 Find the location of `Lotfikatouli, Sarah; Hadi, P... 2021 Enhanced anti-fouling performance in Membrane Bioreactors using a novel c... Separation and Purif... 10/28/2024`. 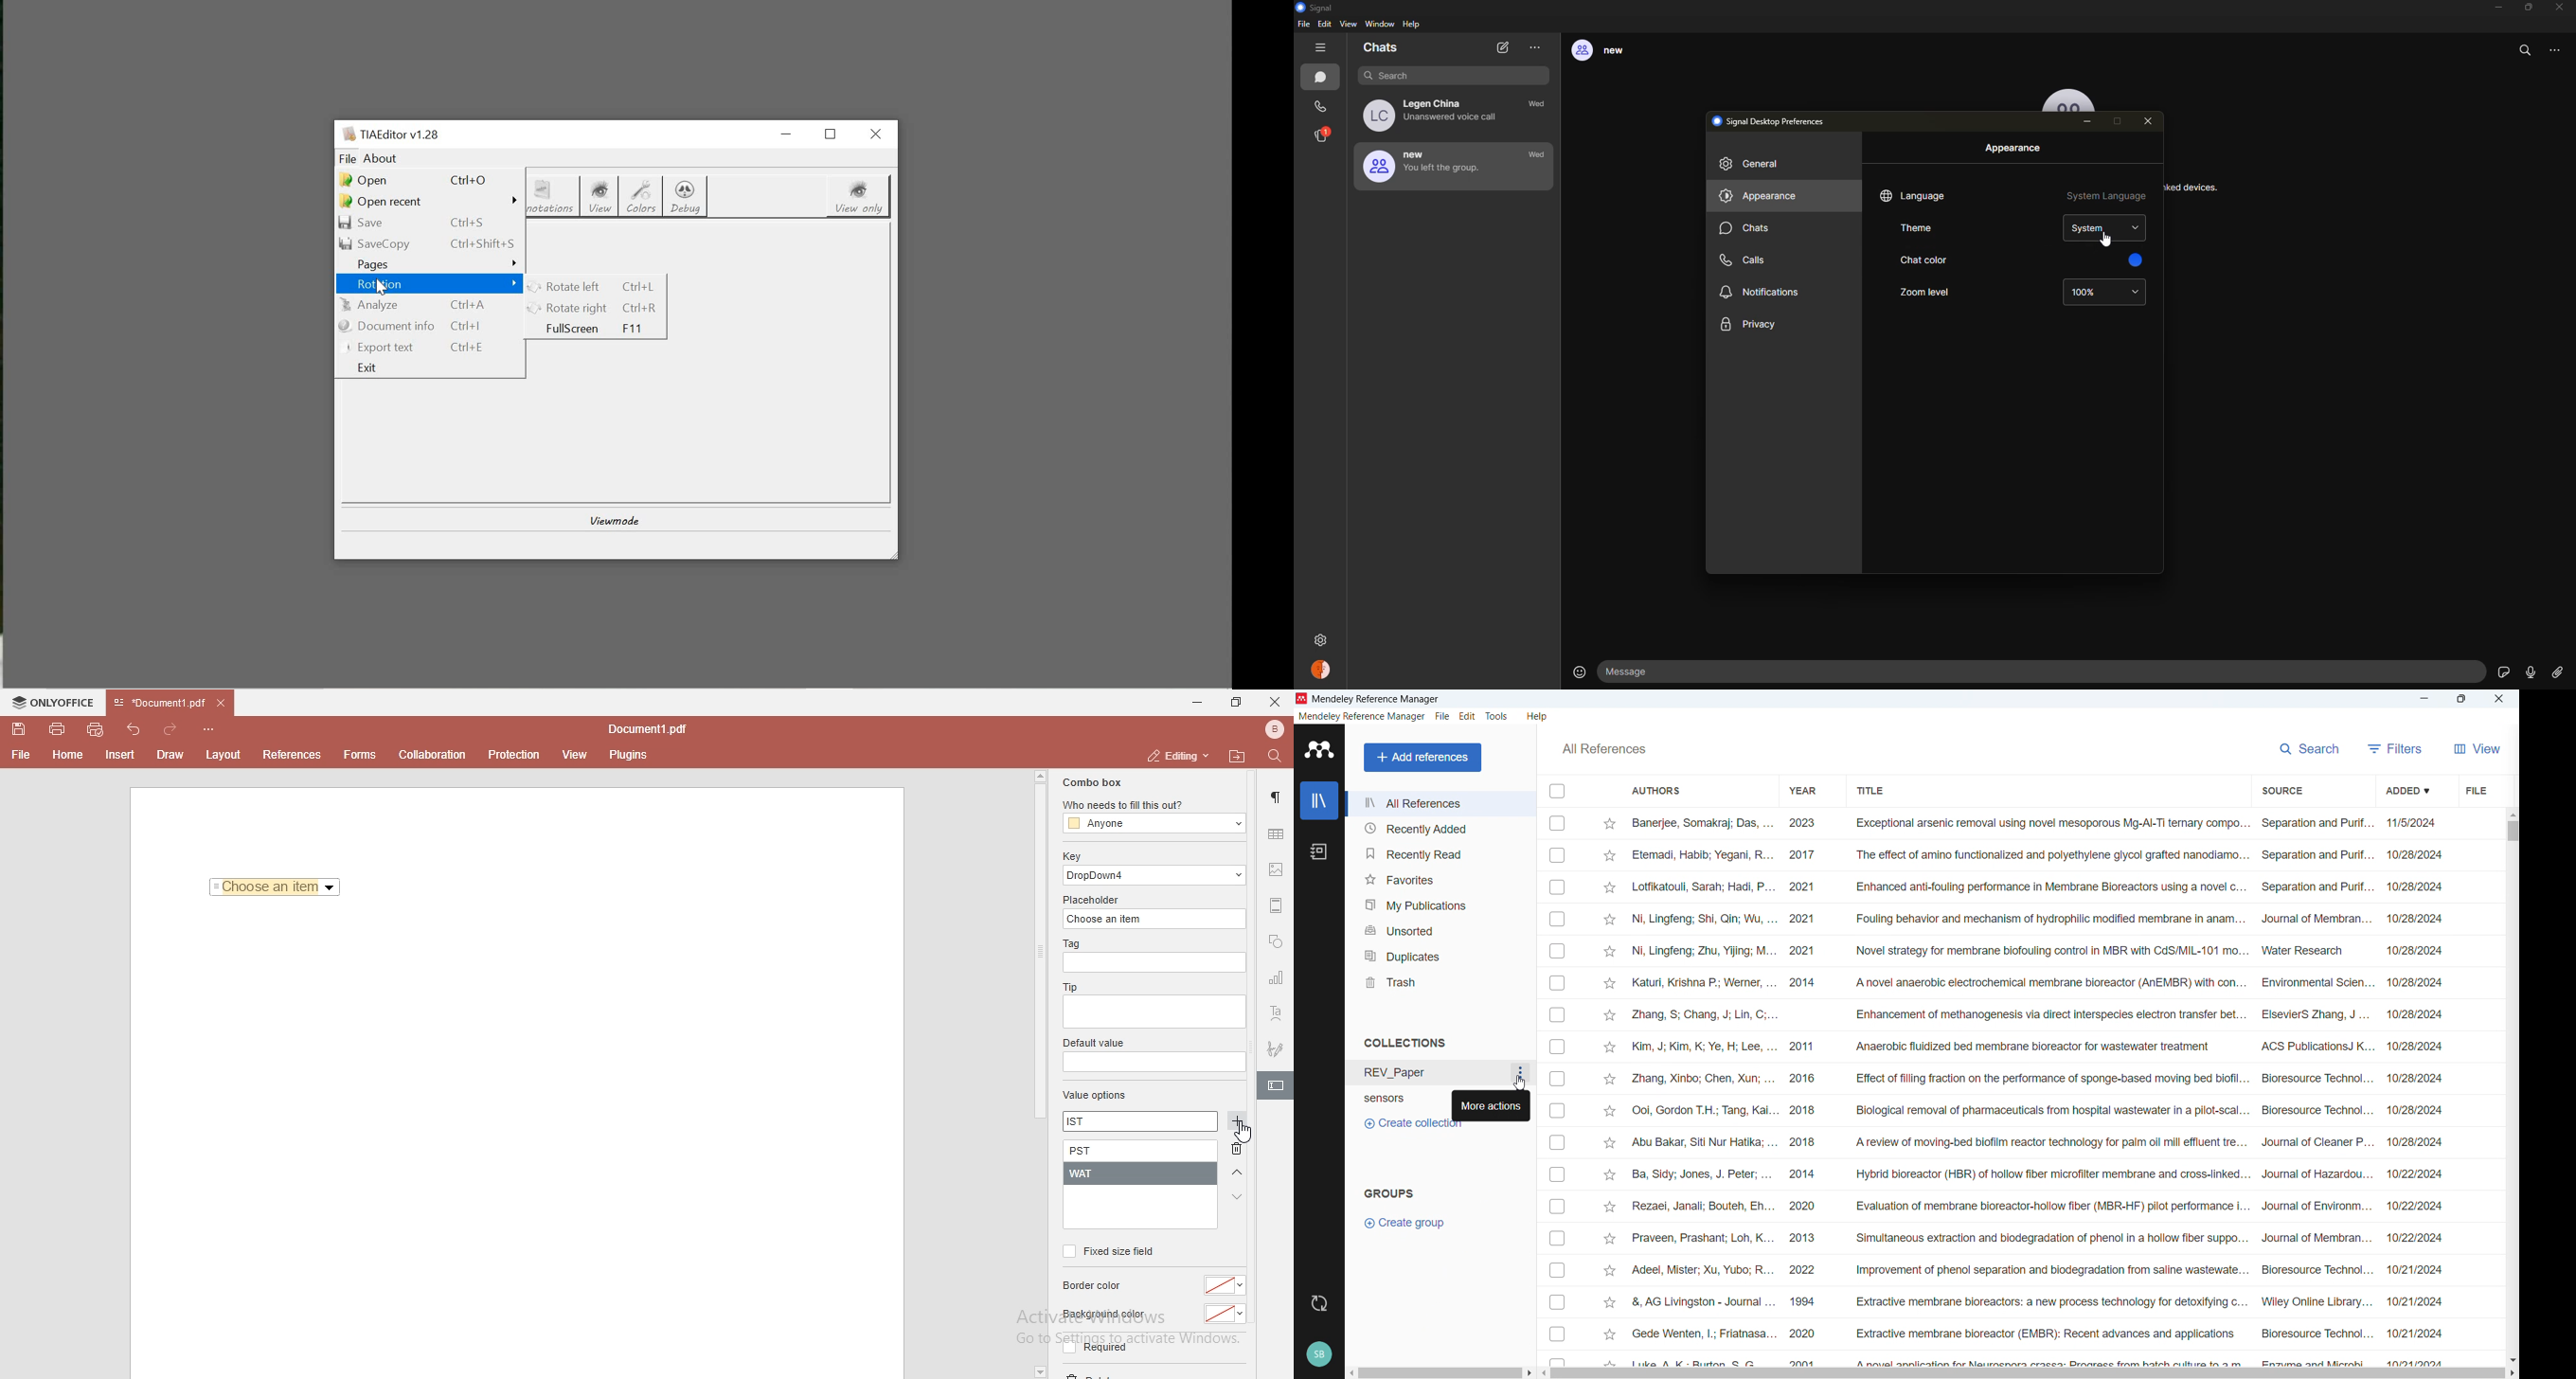

Lotfikatouli, Sarah; Hadi, P... 2021 Enhanced anti-fouling performance in Membrane Bioreactors using a novel c... Separation and Purif... 10/28/2024 is located at coordinates (2037, 887).